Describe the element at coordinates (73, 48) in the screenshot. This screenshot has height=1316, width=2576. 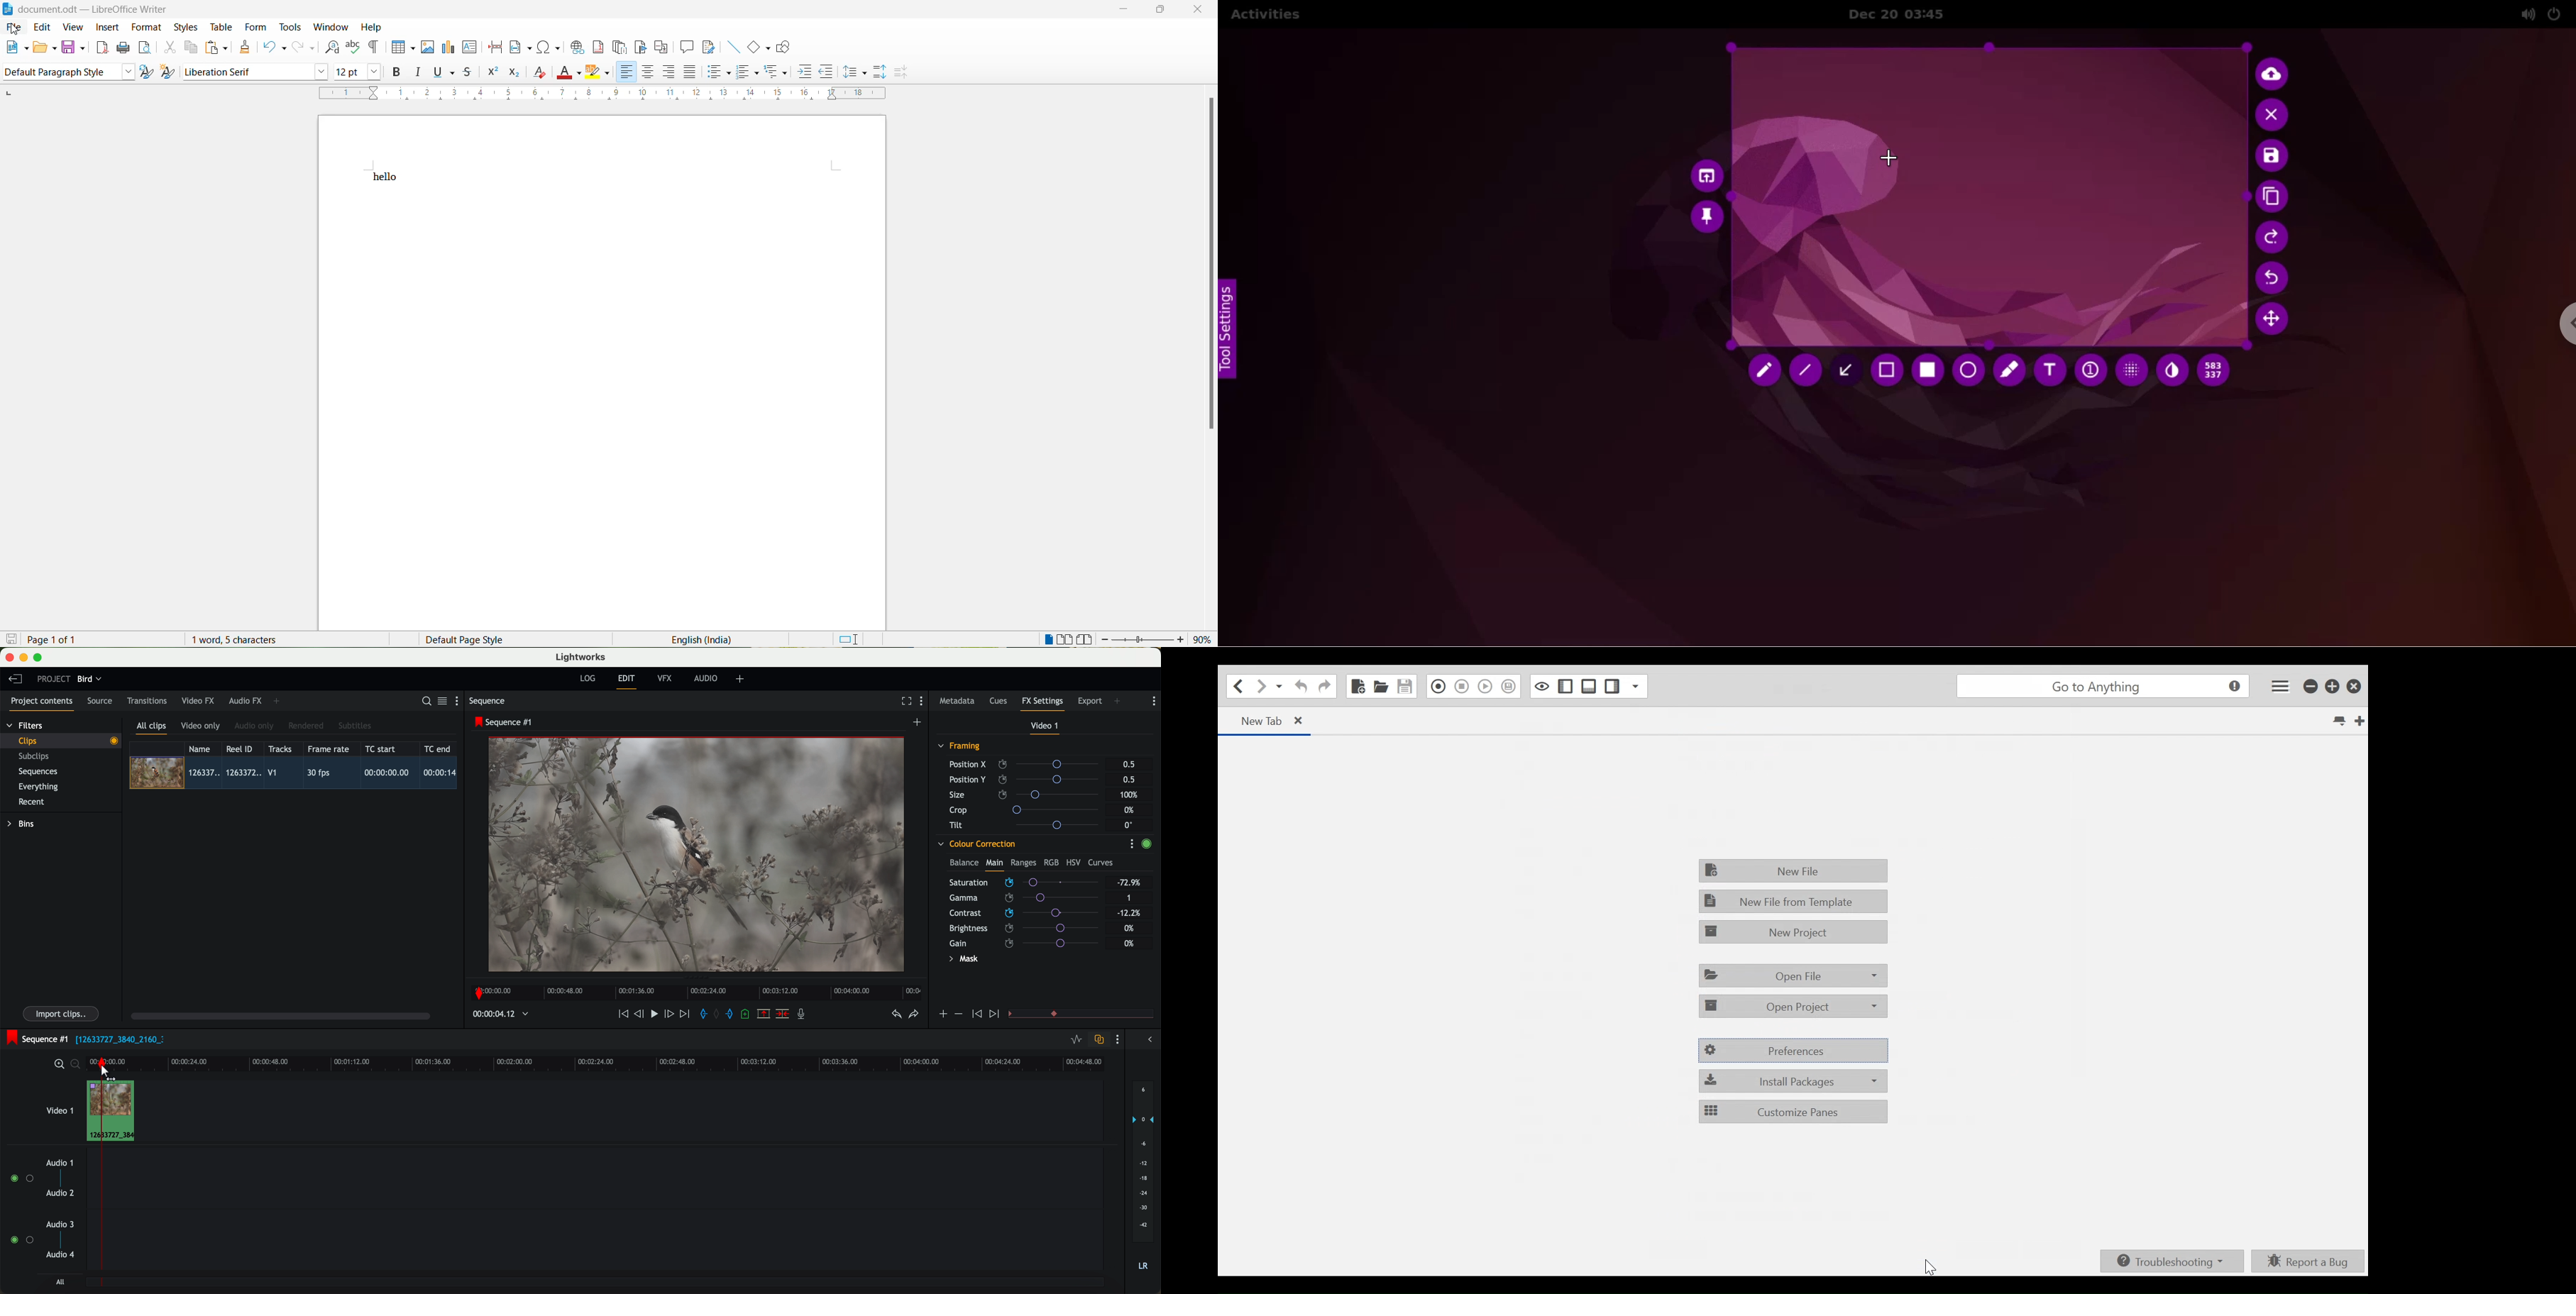
I see `Save options` at that location.